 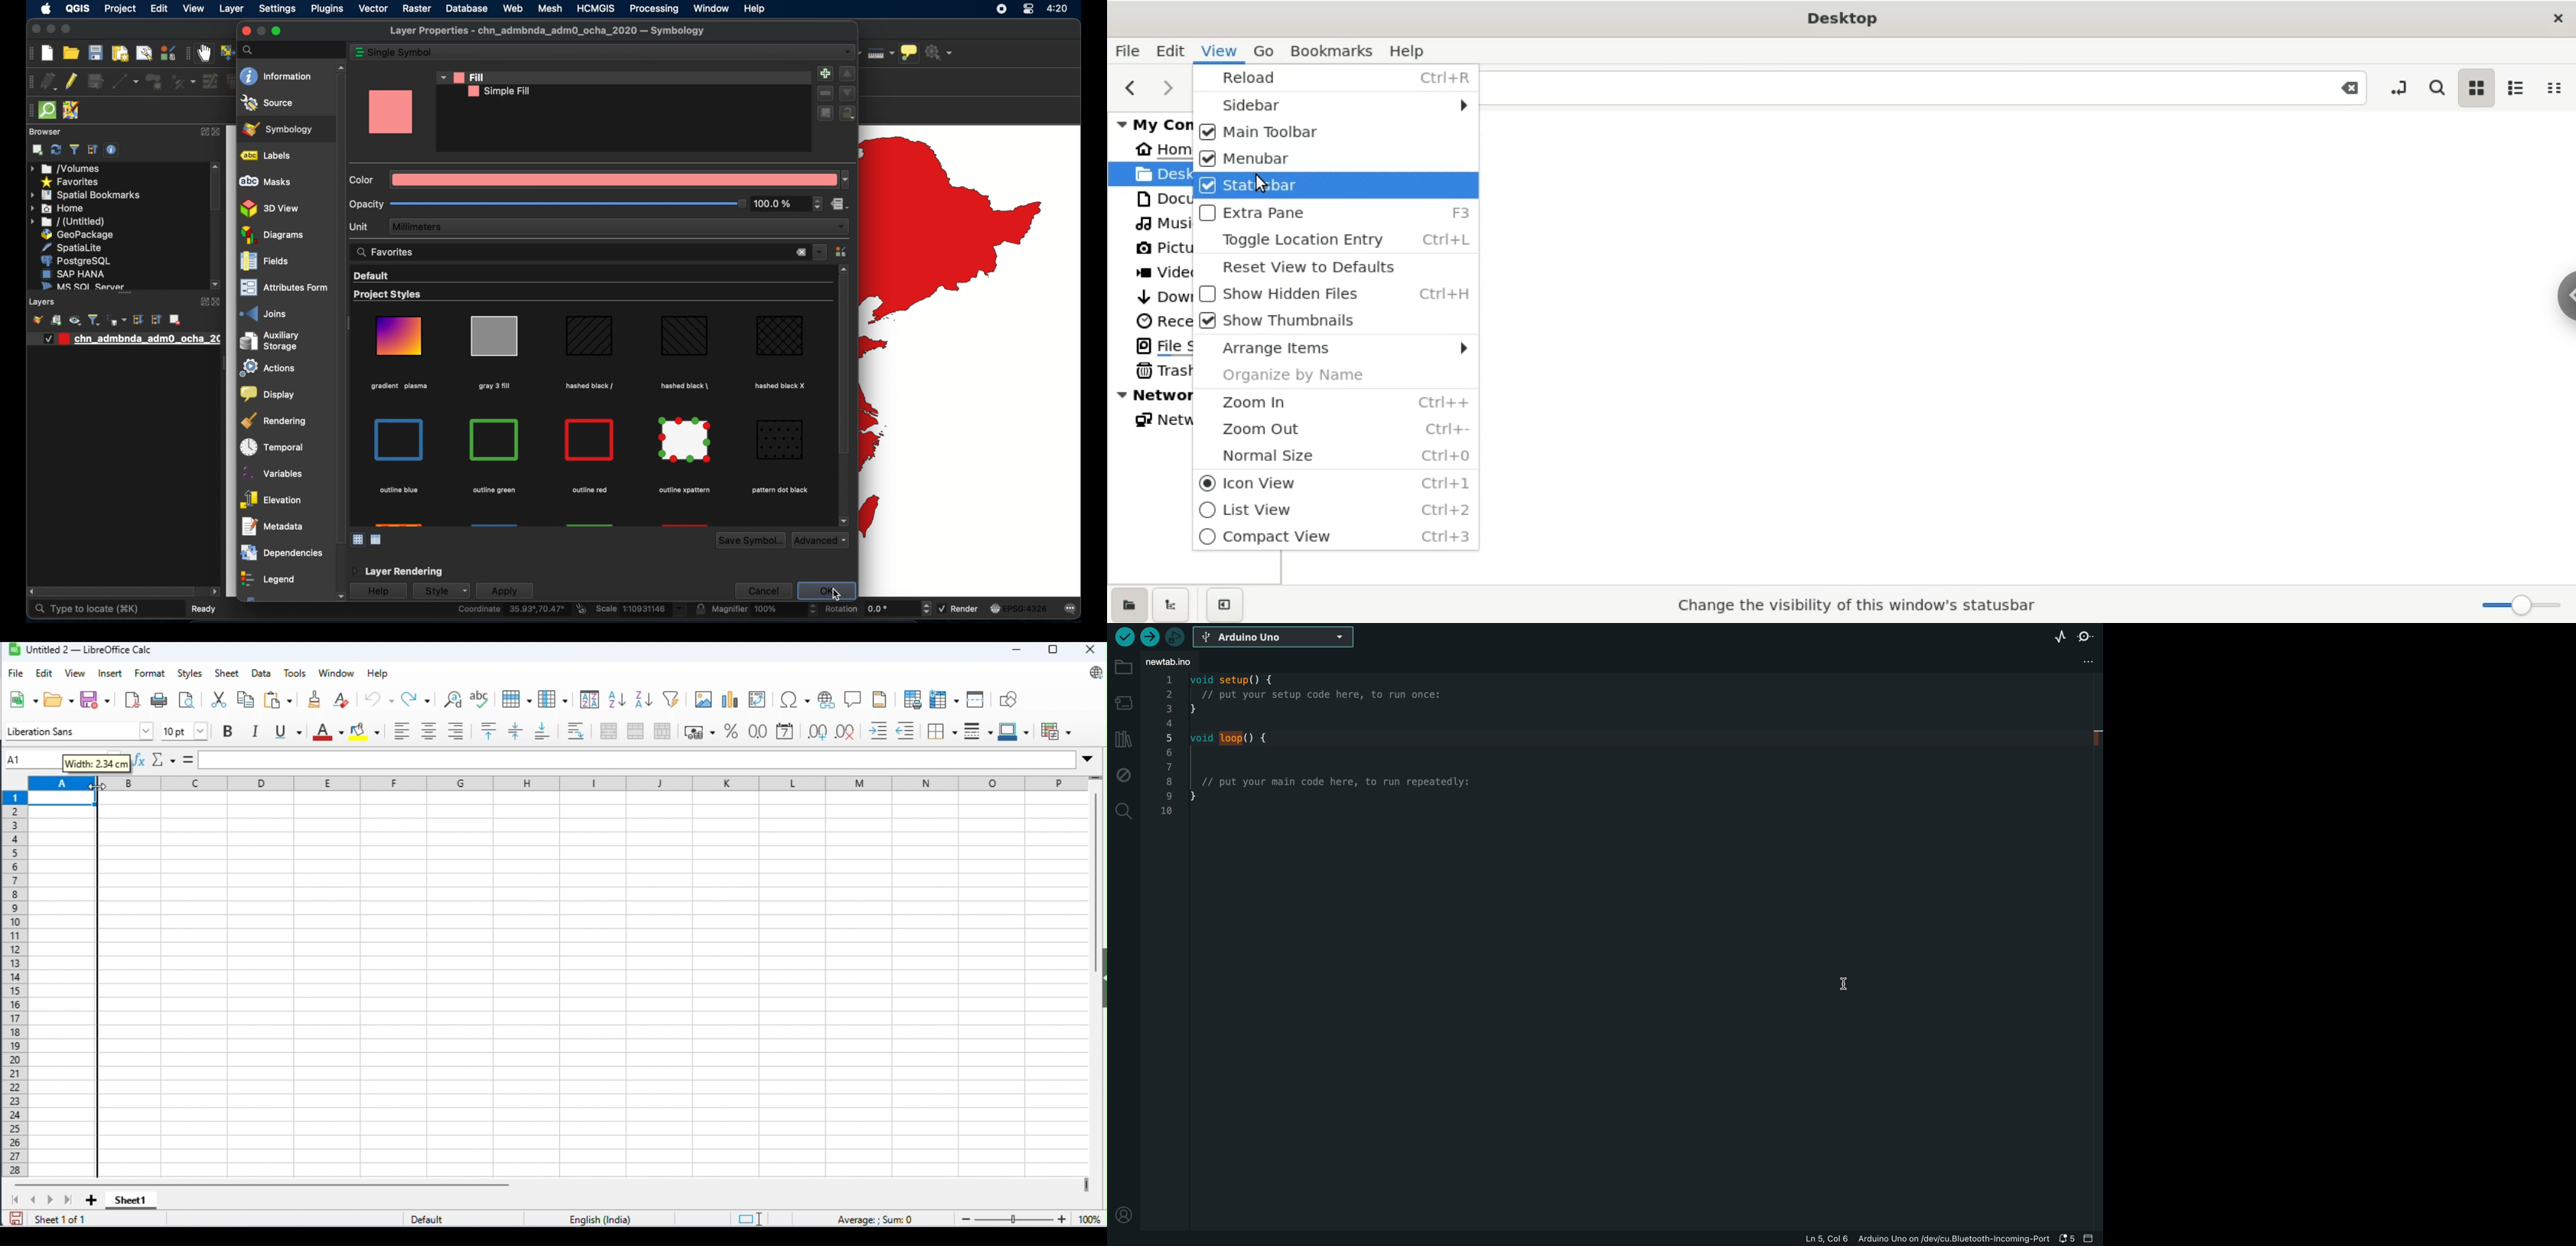 I want to click on standard selection, so click(x=750, y=1218).